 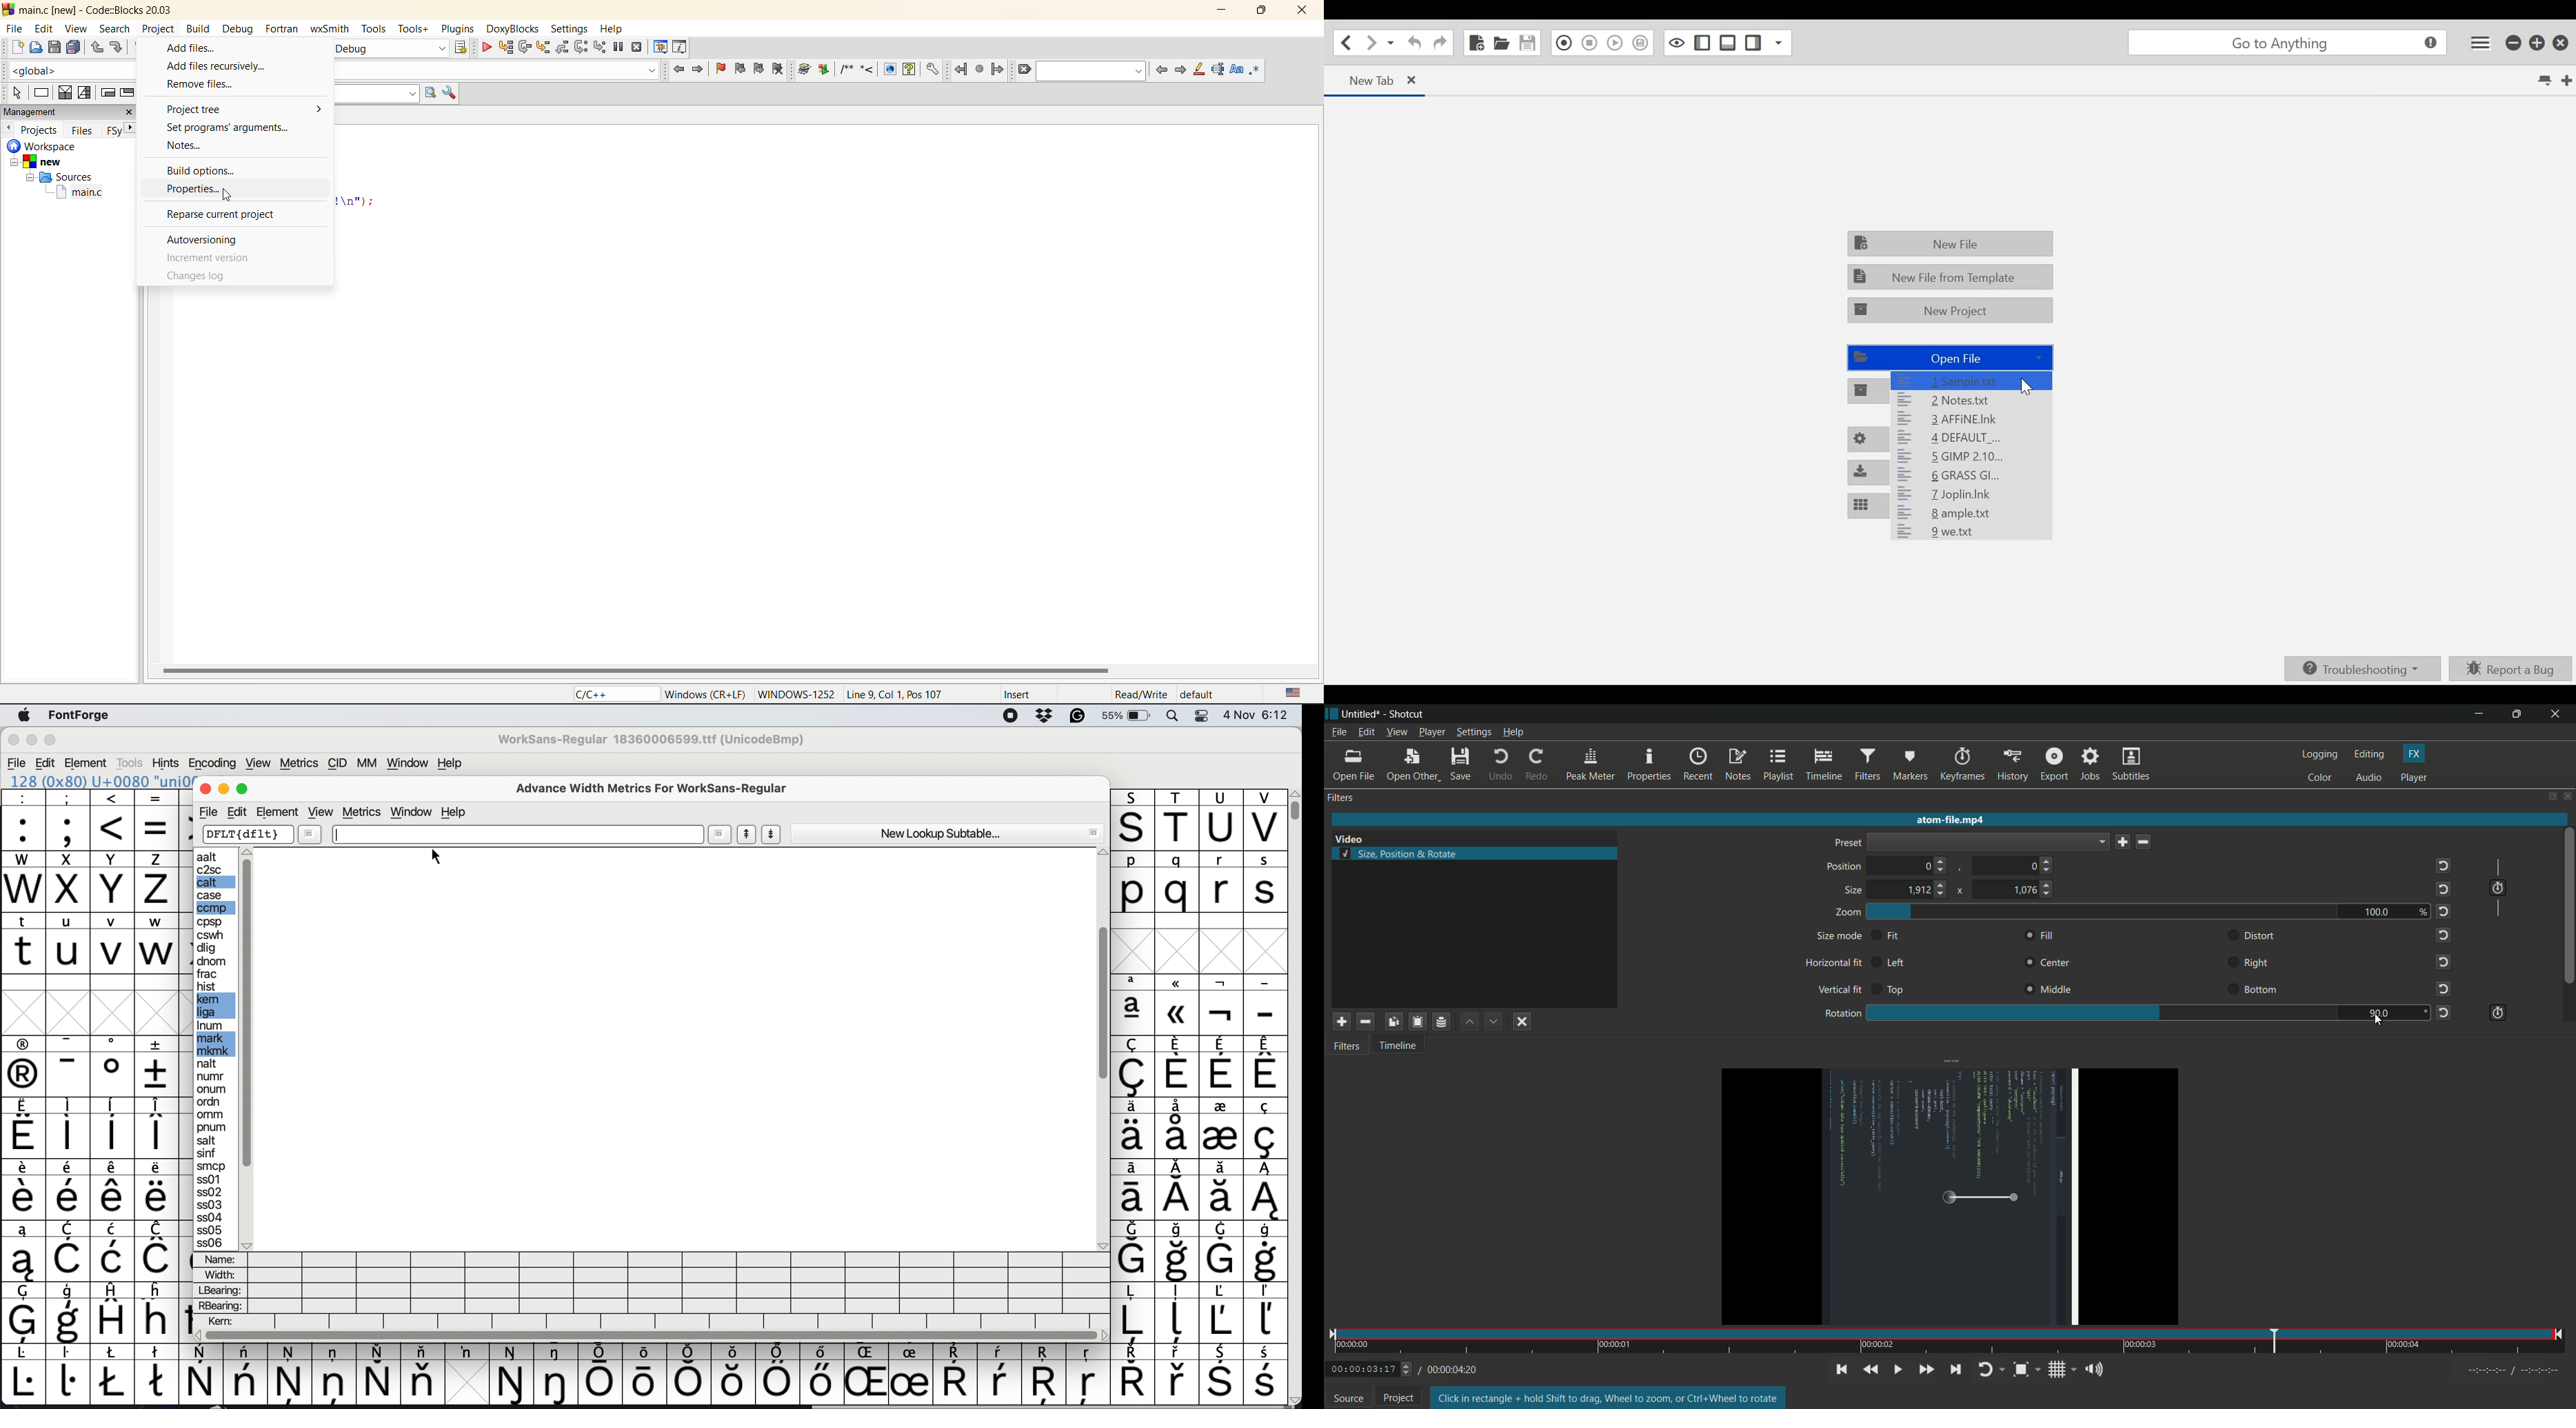 I want to click on Cursor, so click(x=225, y=193).